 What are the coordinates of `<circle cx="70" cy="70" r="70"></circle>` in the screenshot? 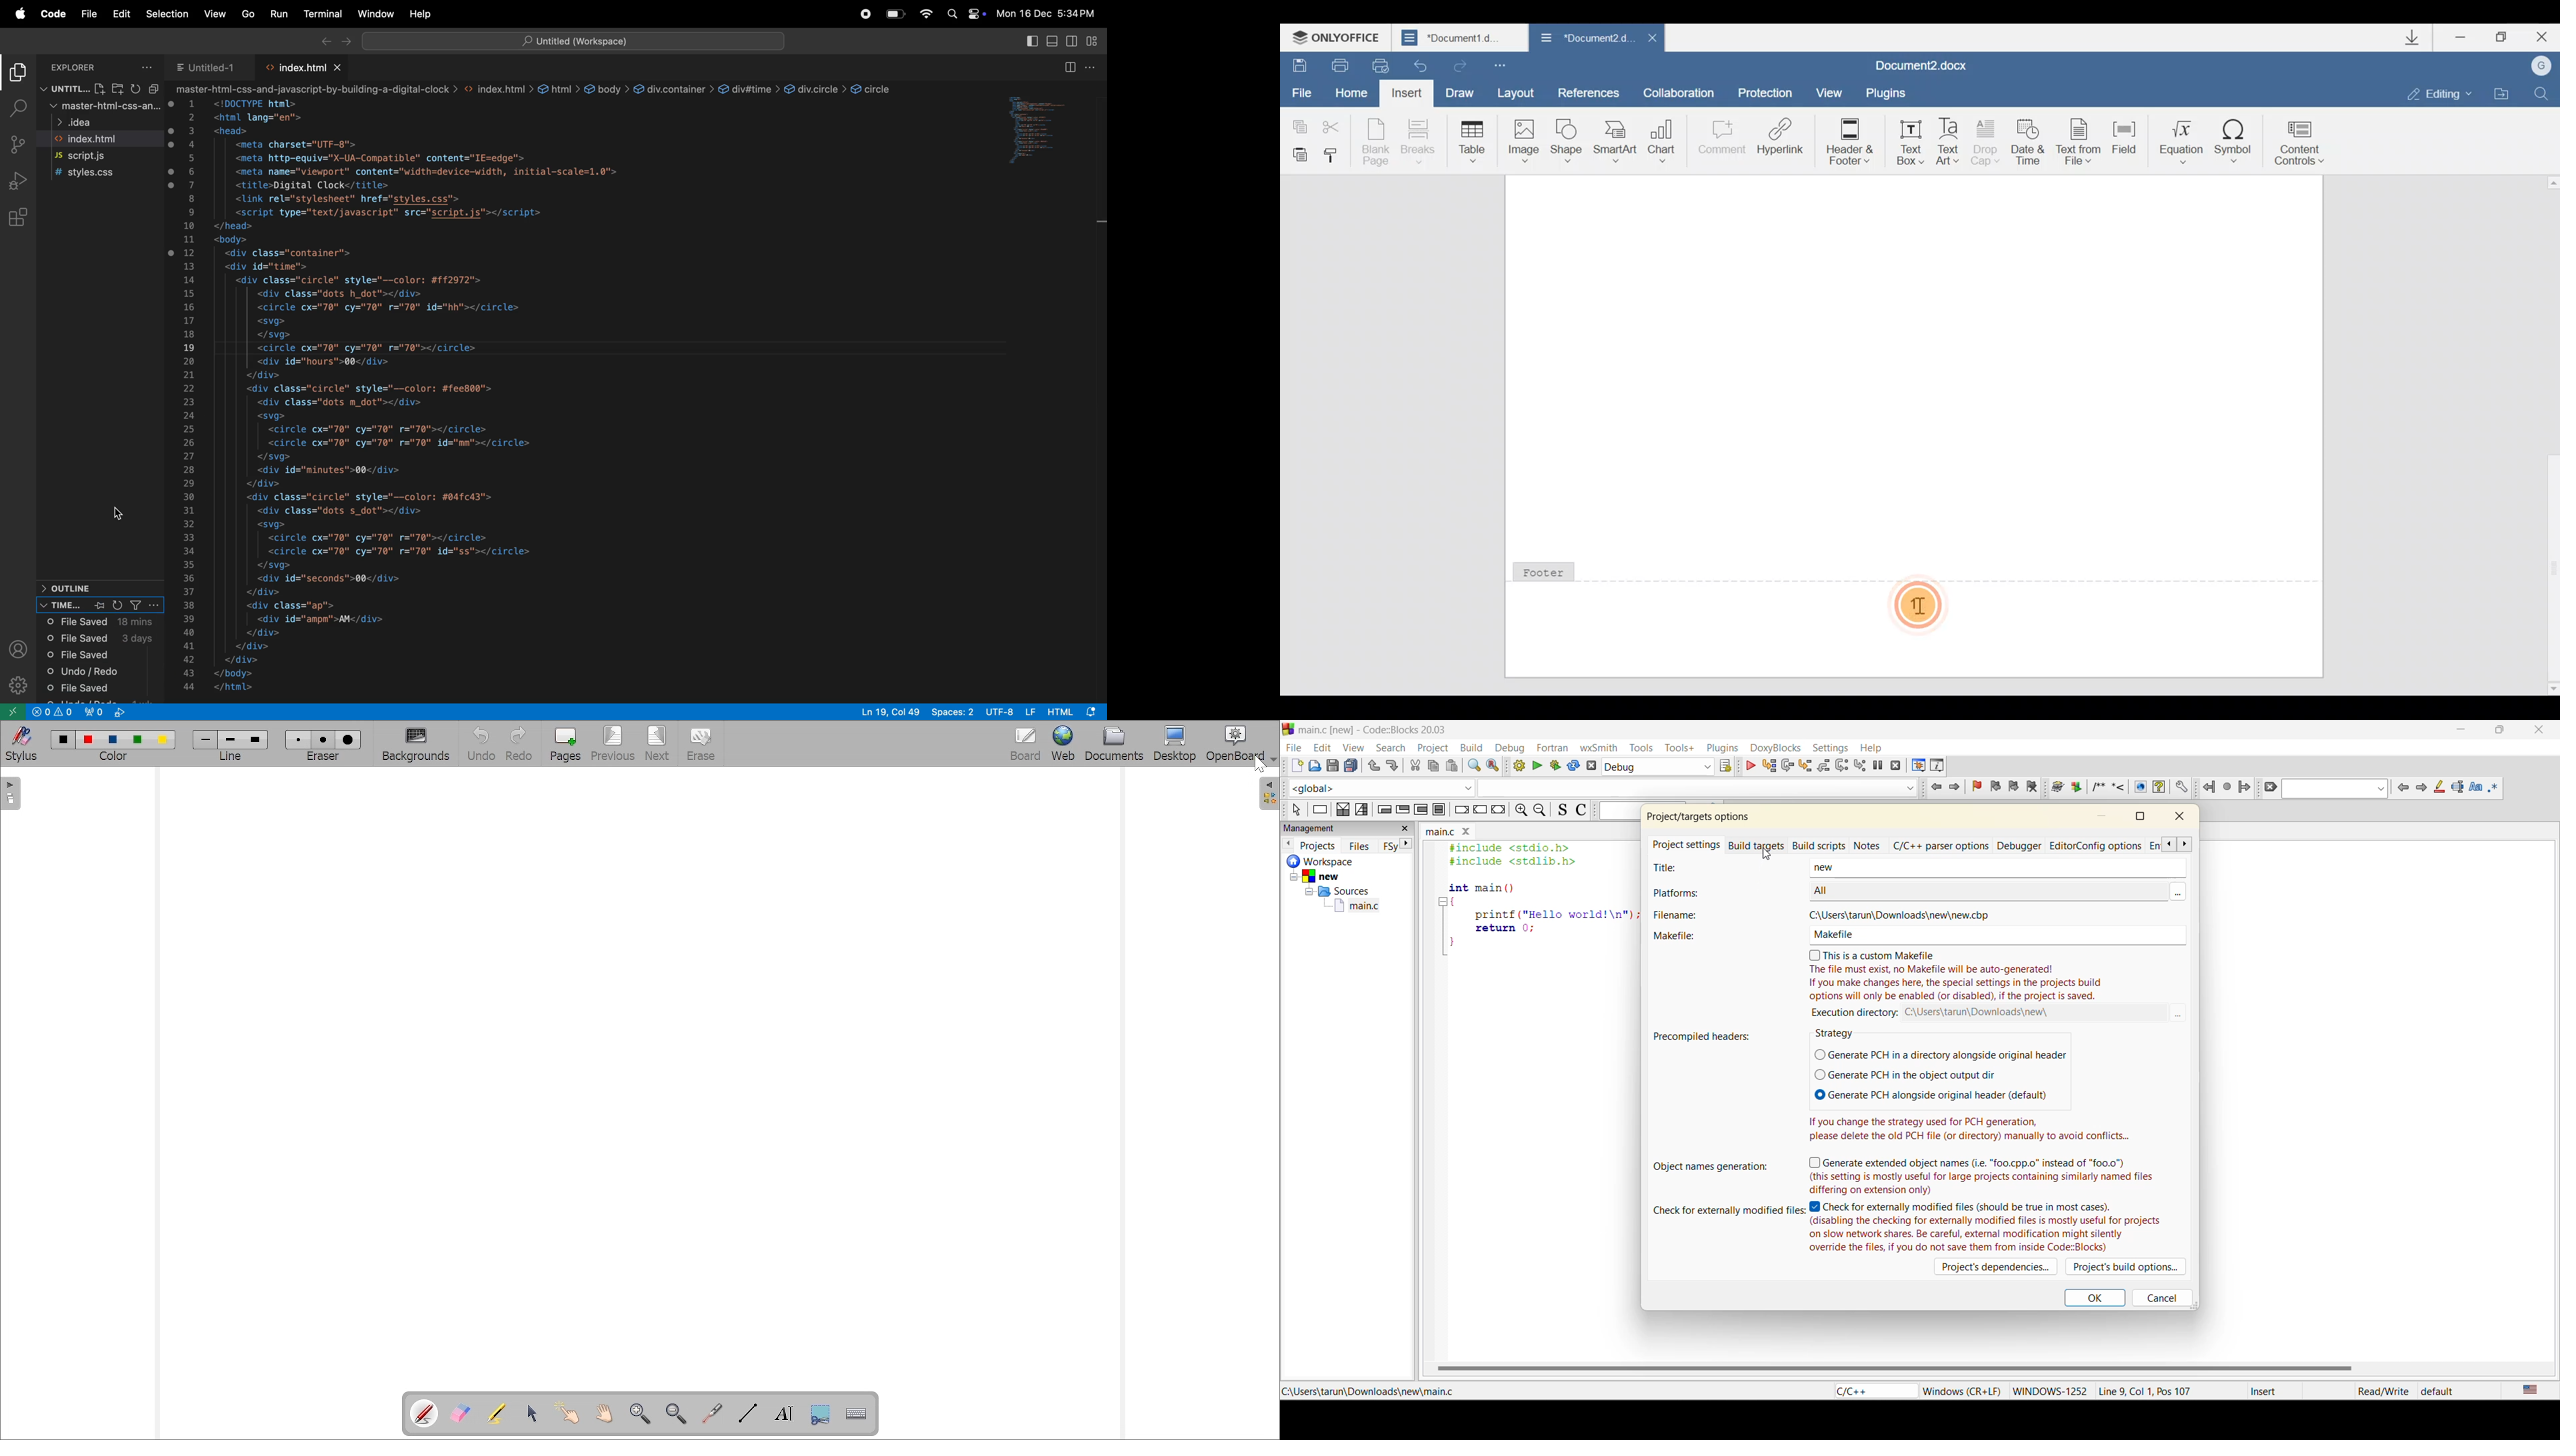 It's located at (390, 537).